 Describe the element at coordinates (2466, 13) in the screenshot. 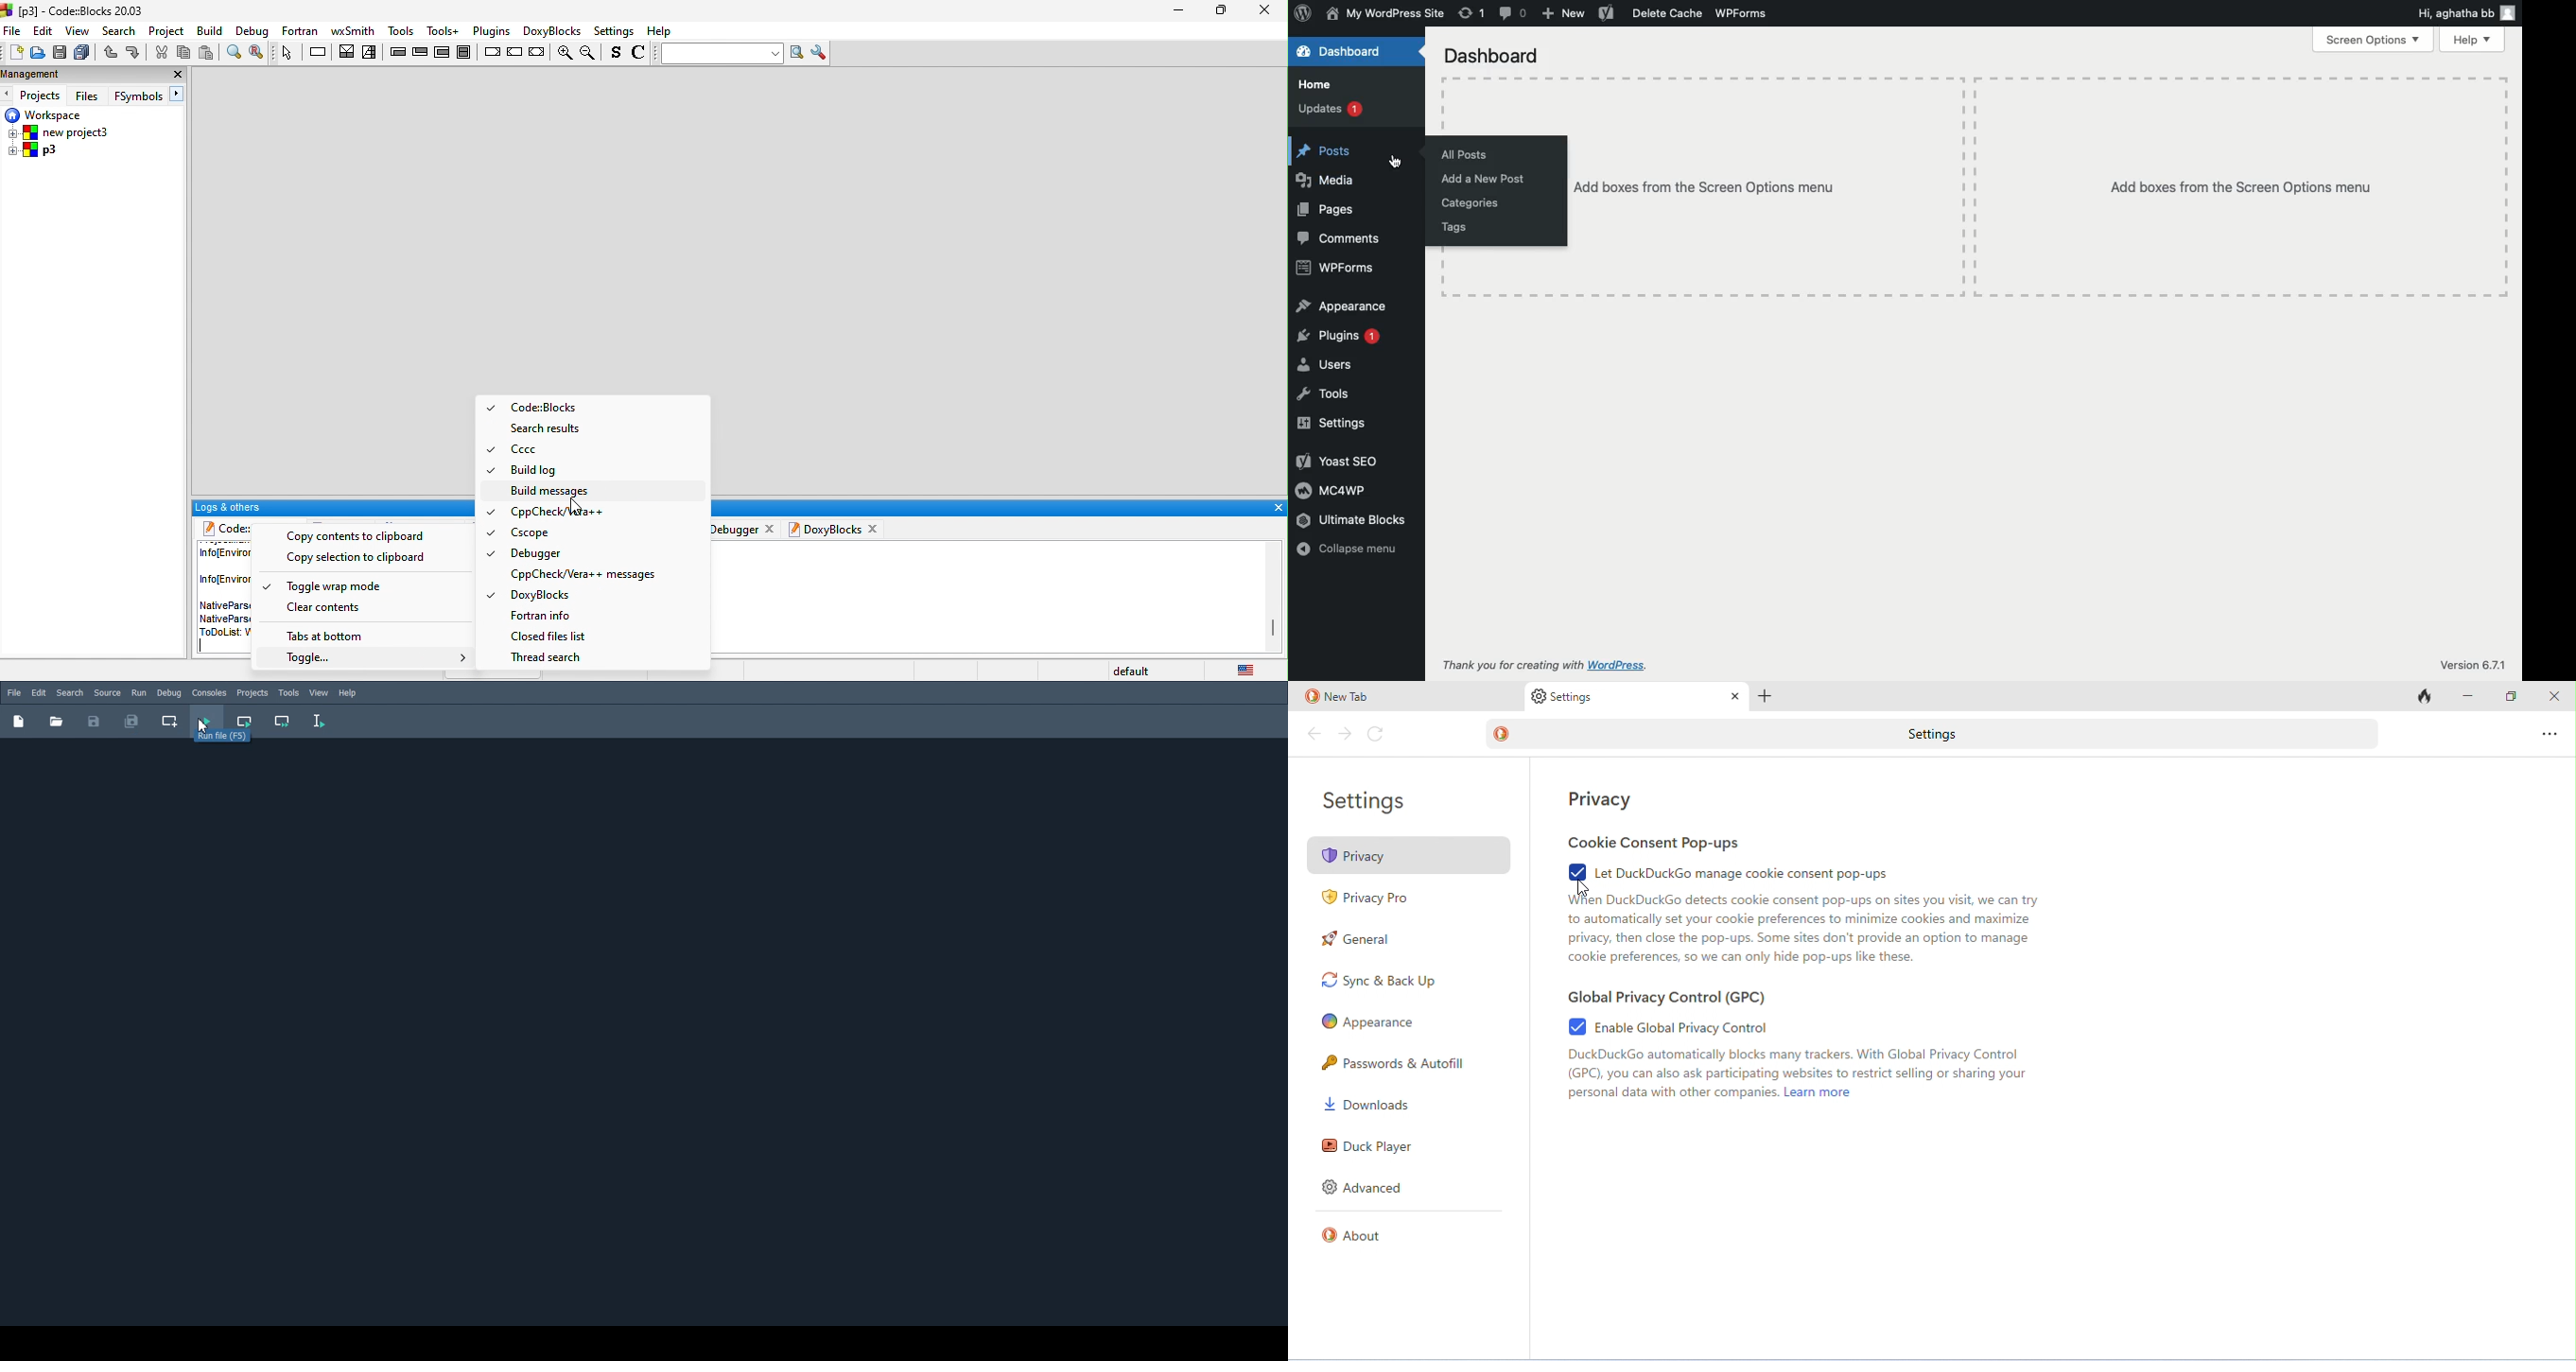

I see `Hi, aghatha bb ` at that location.